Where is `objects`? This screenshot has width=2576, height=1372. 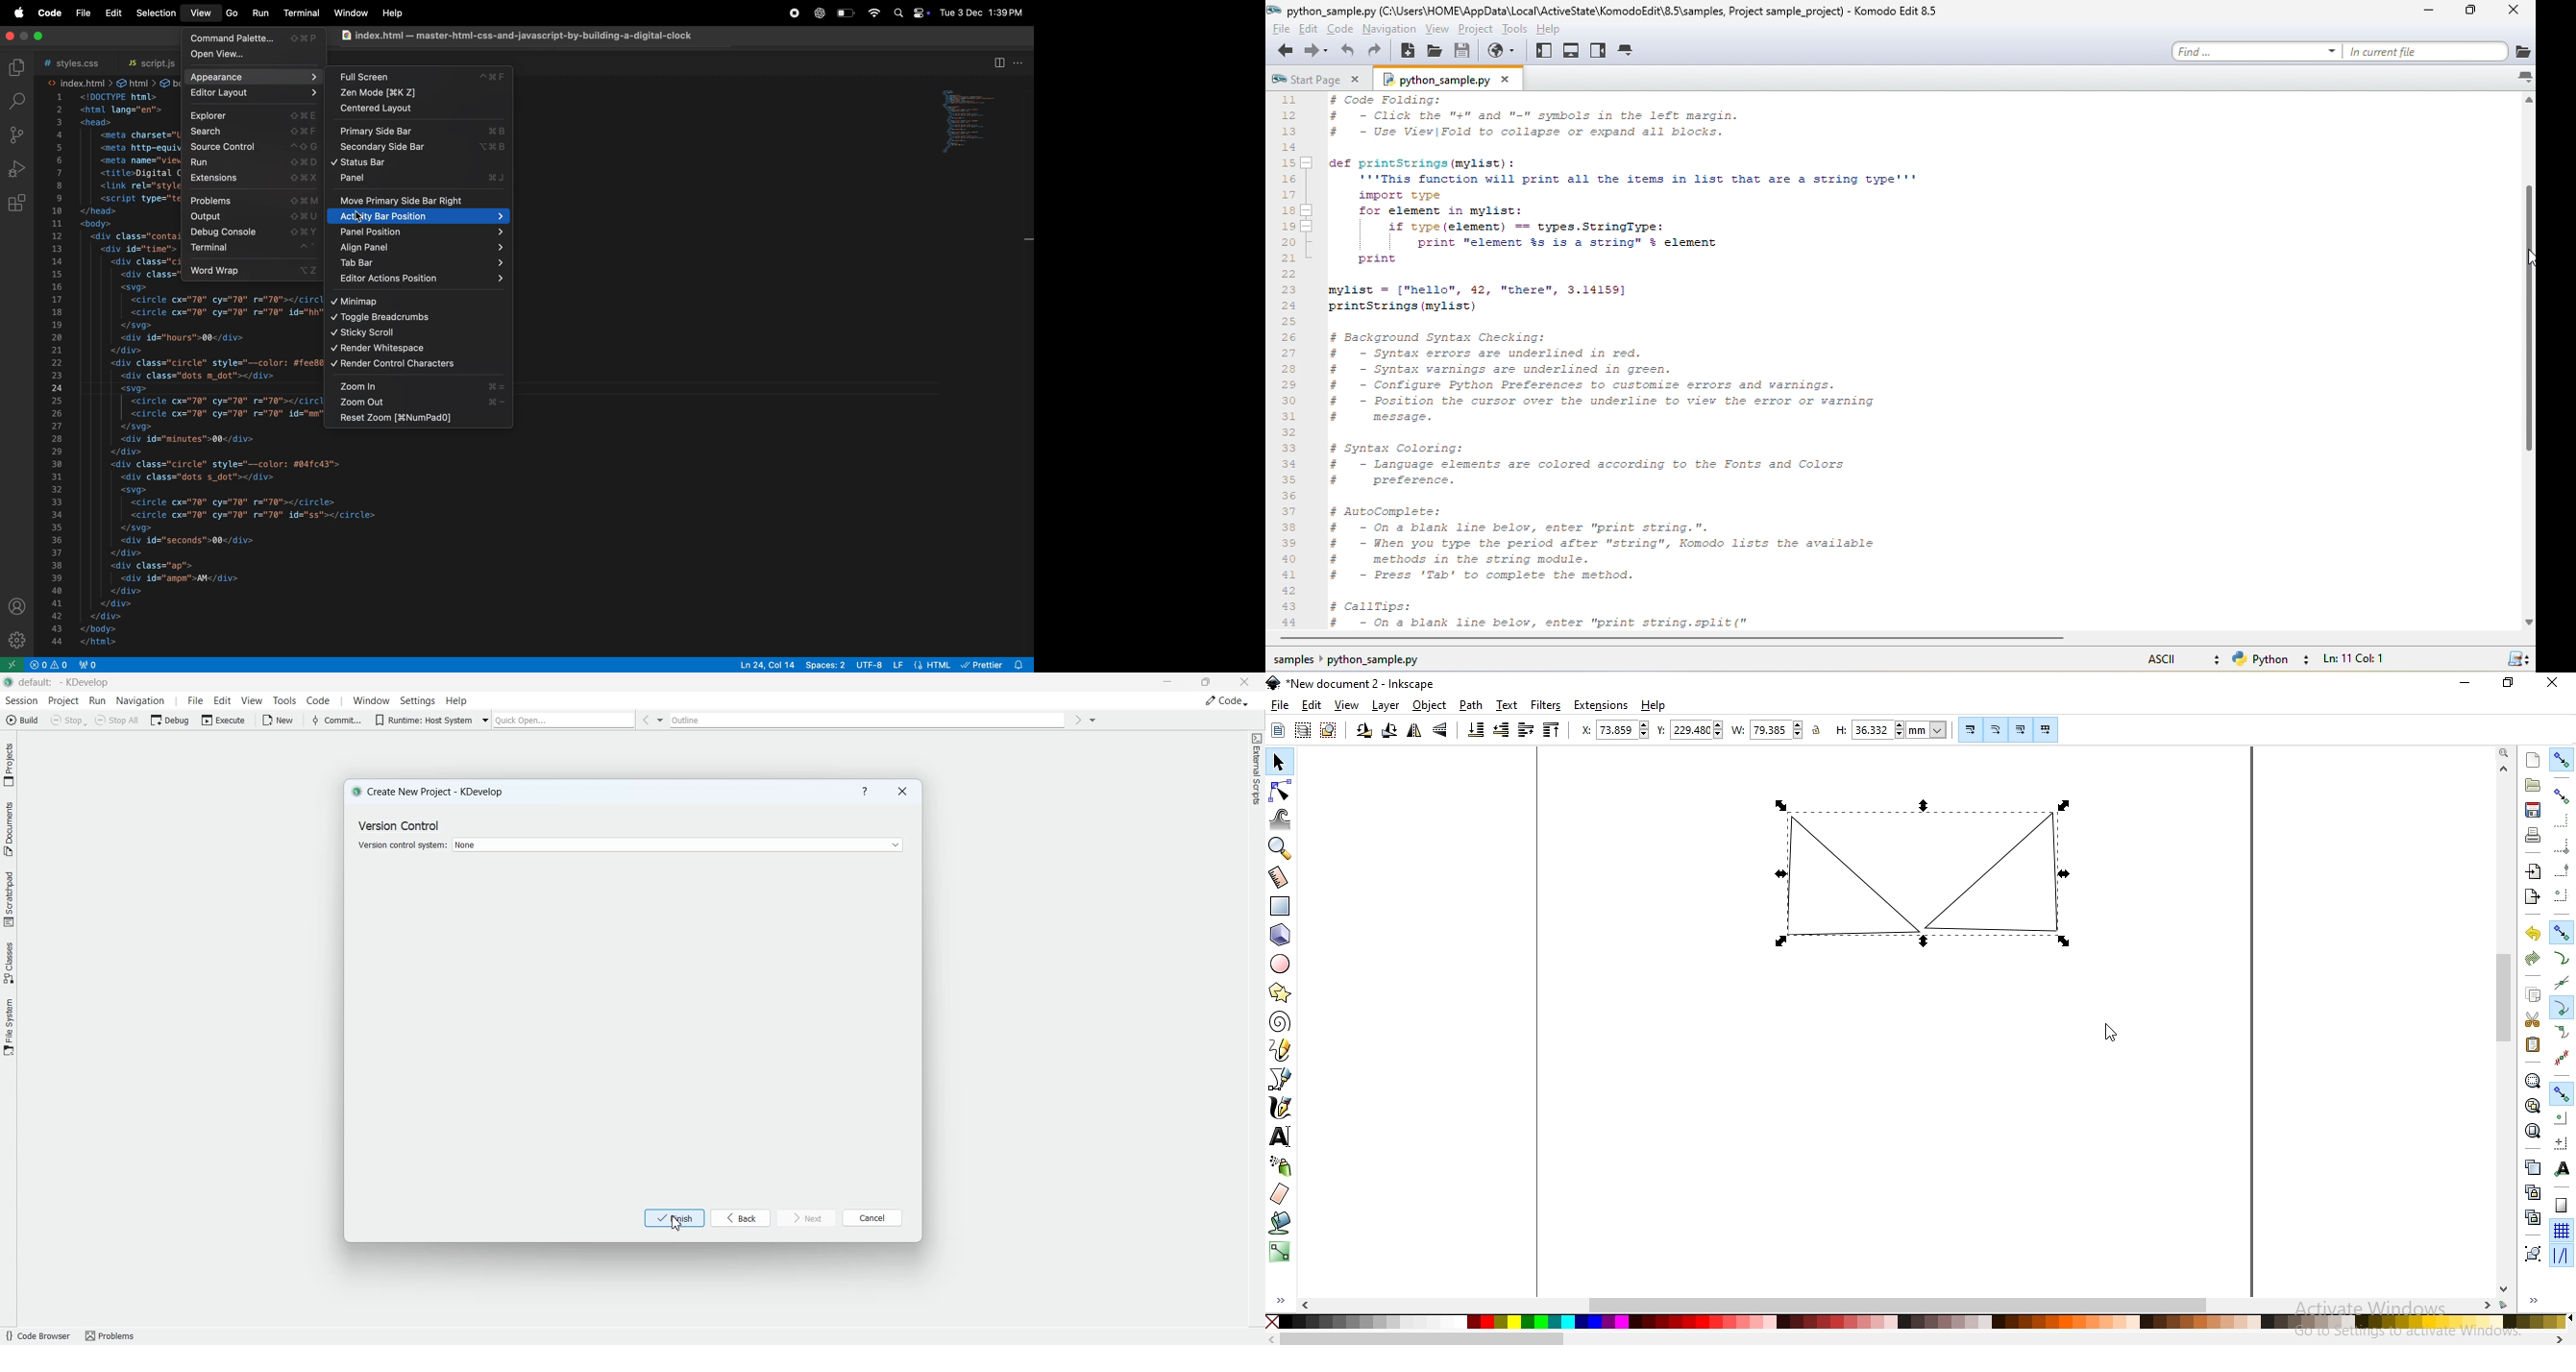
objects is located at coordinates (1432, 705).